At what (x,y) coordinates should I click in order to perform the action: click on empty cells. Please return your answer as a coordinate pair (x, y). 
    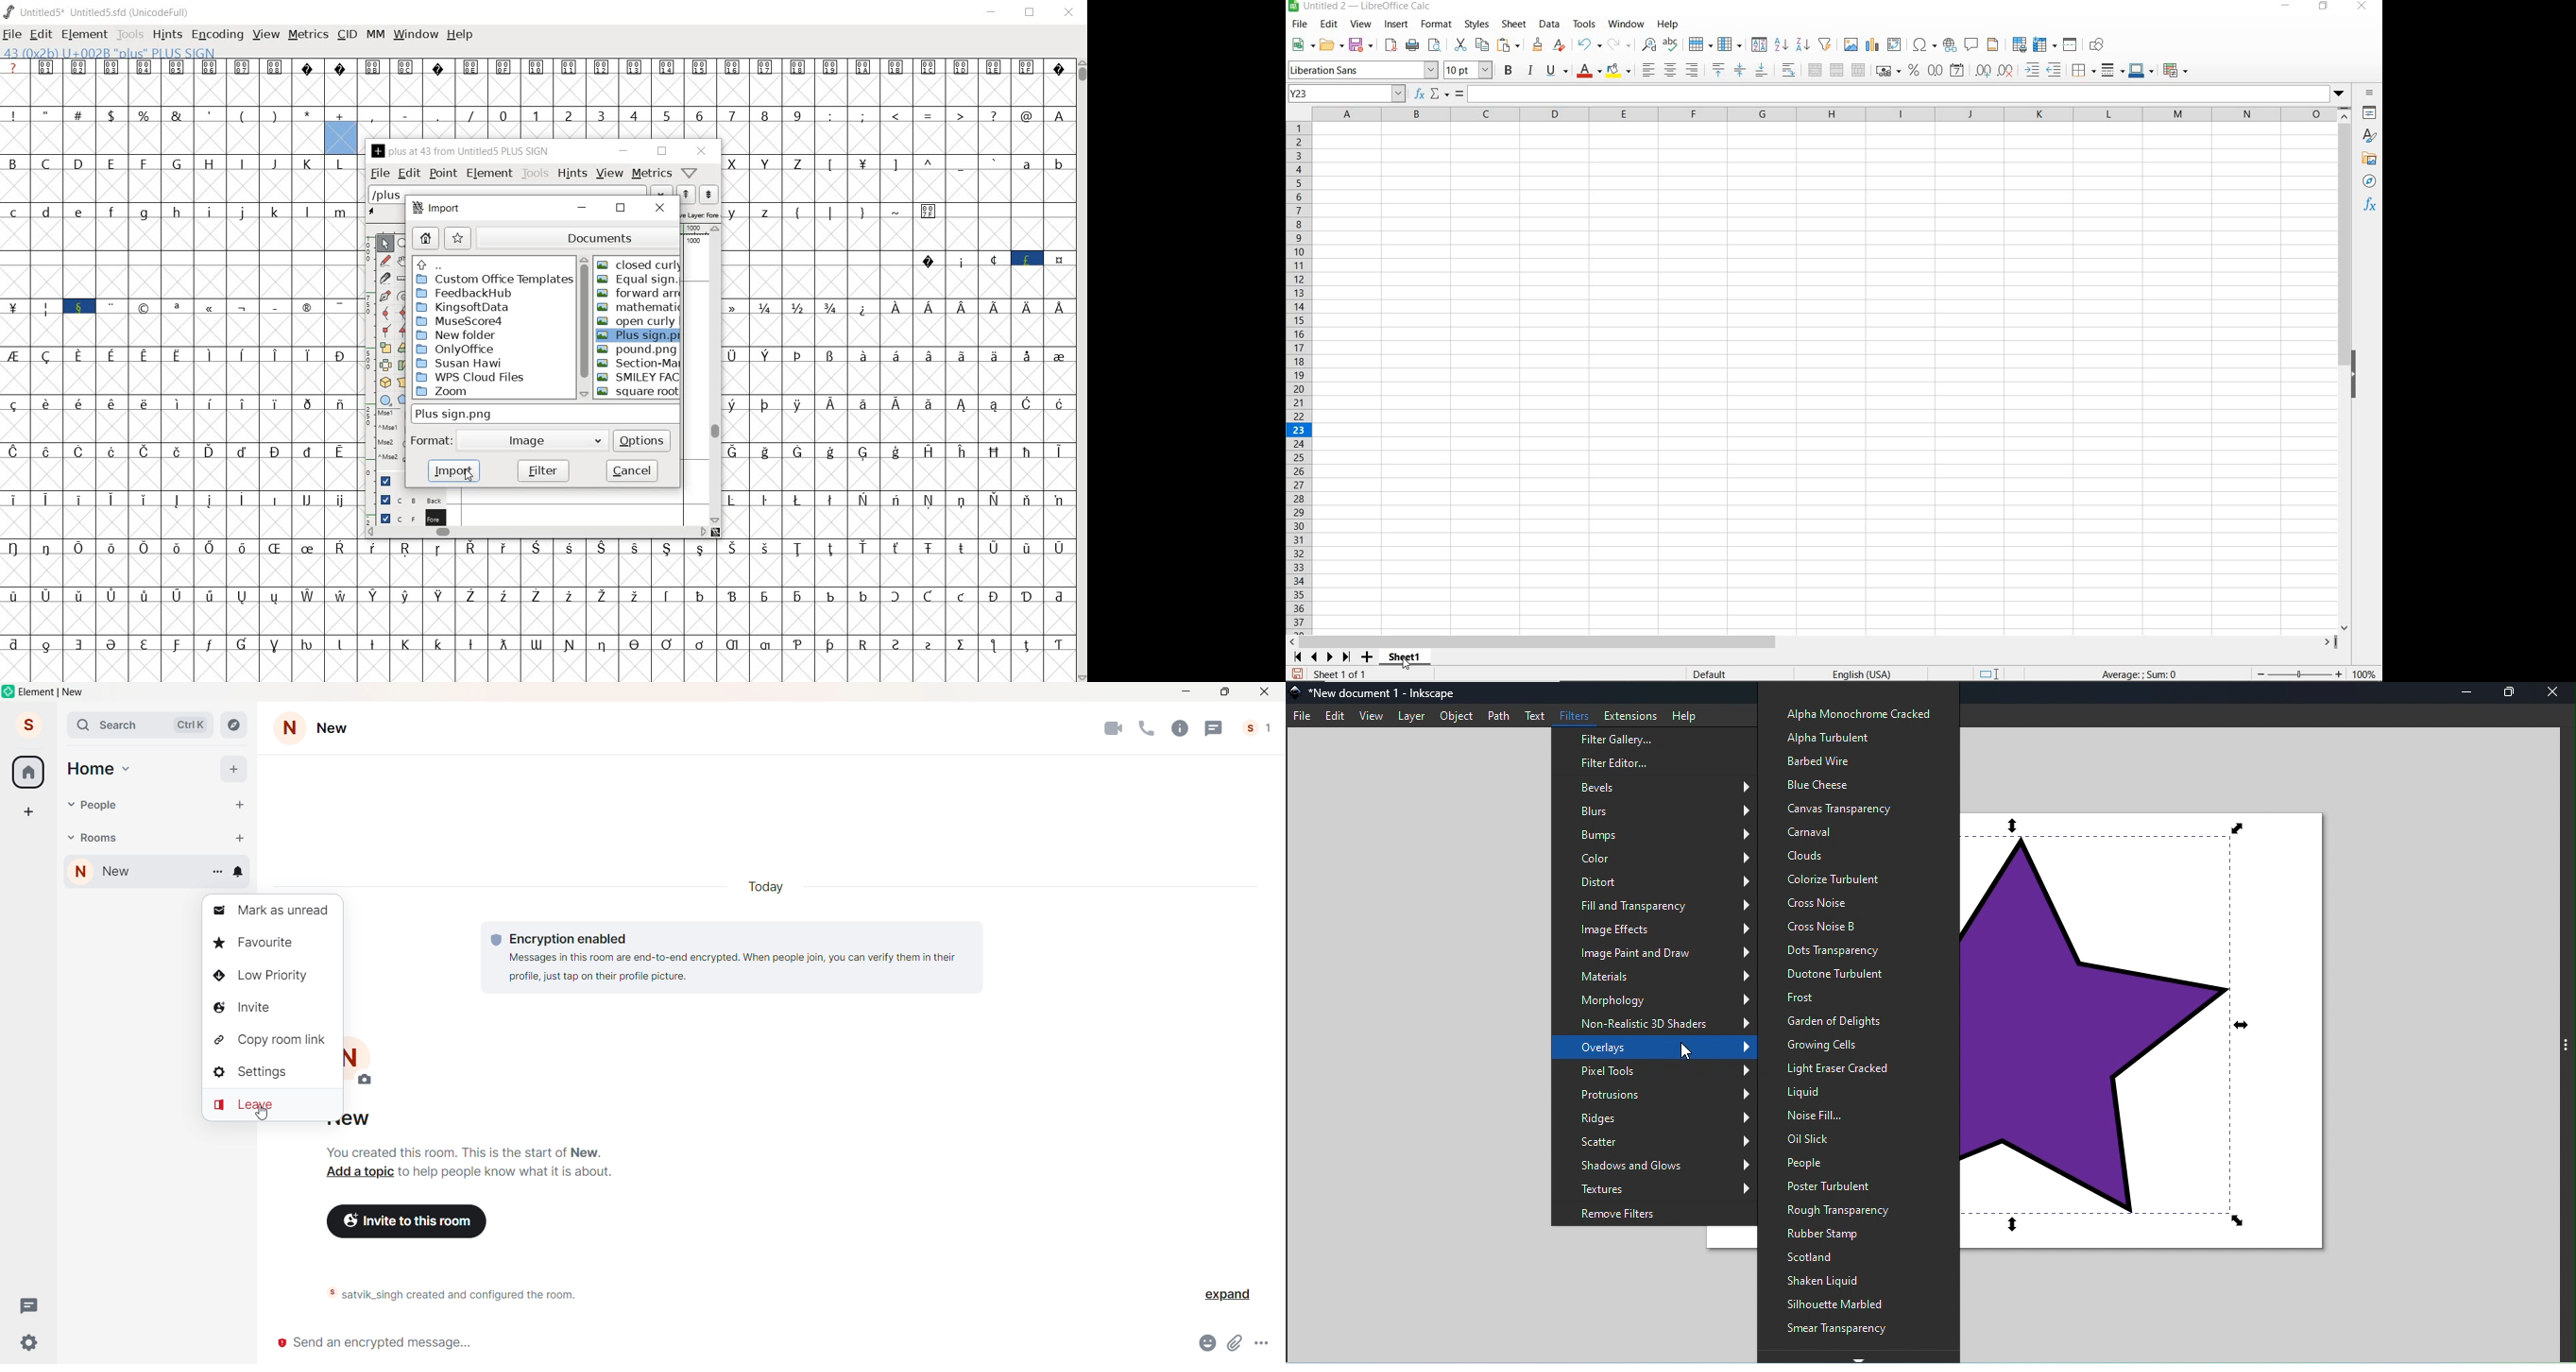
    Looking at the image, I should click on (1826, 380).